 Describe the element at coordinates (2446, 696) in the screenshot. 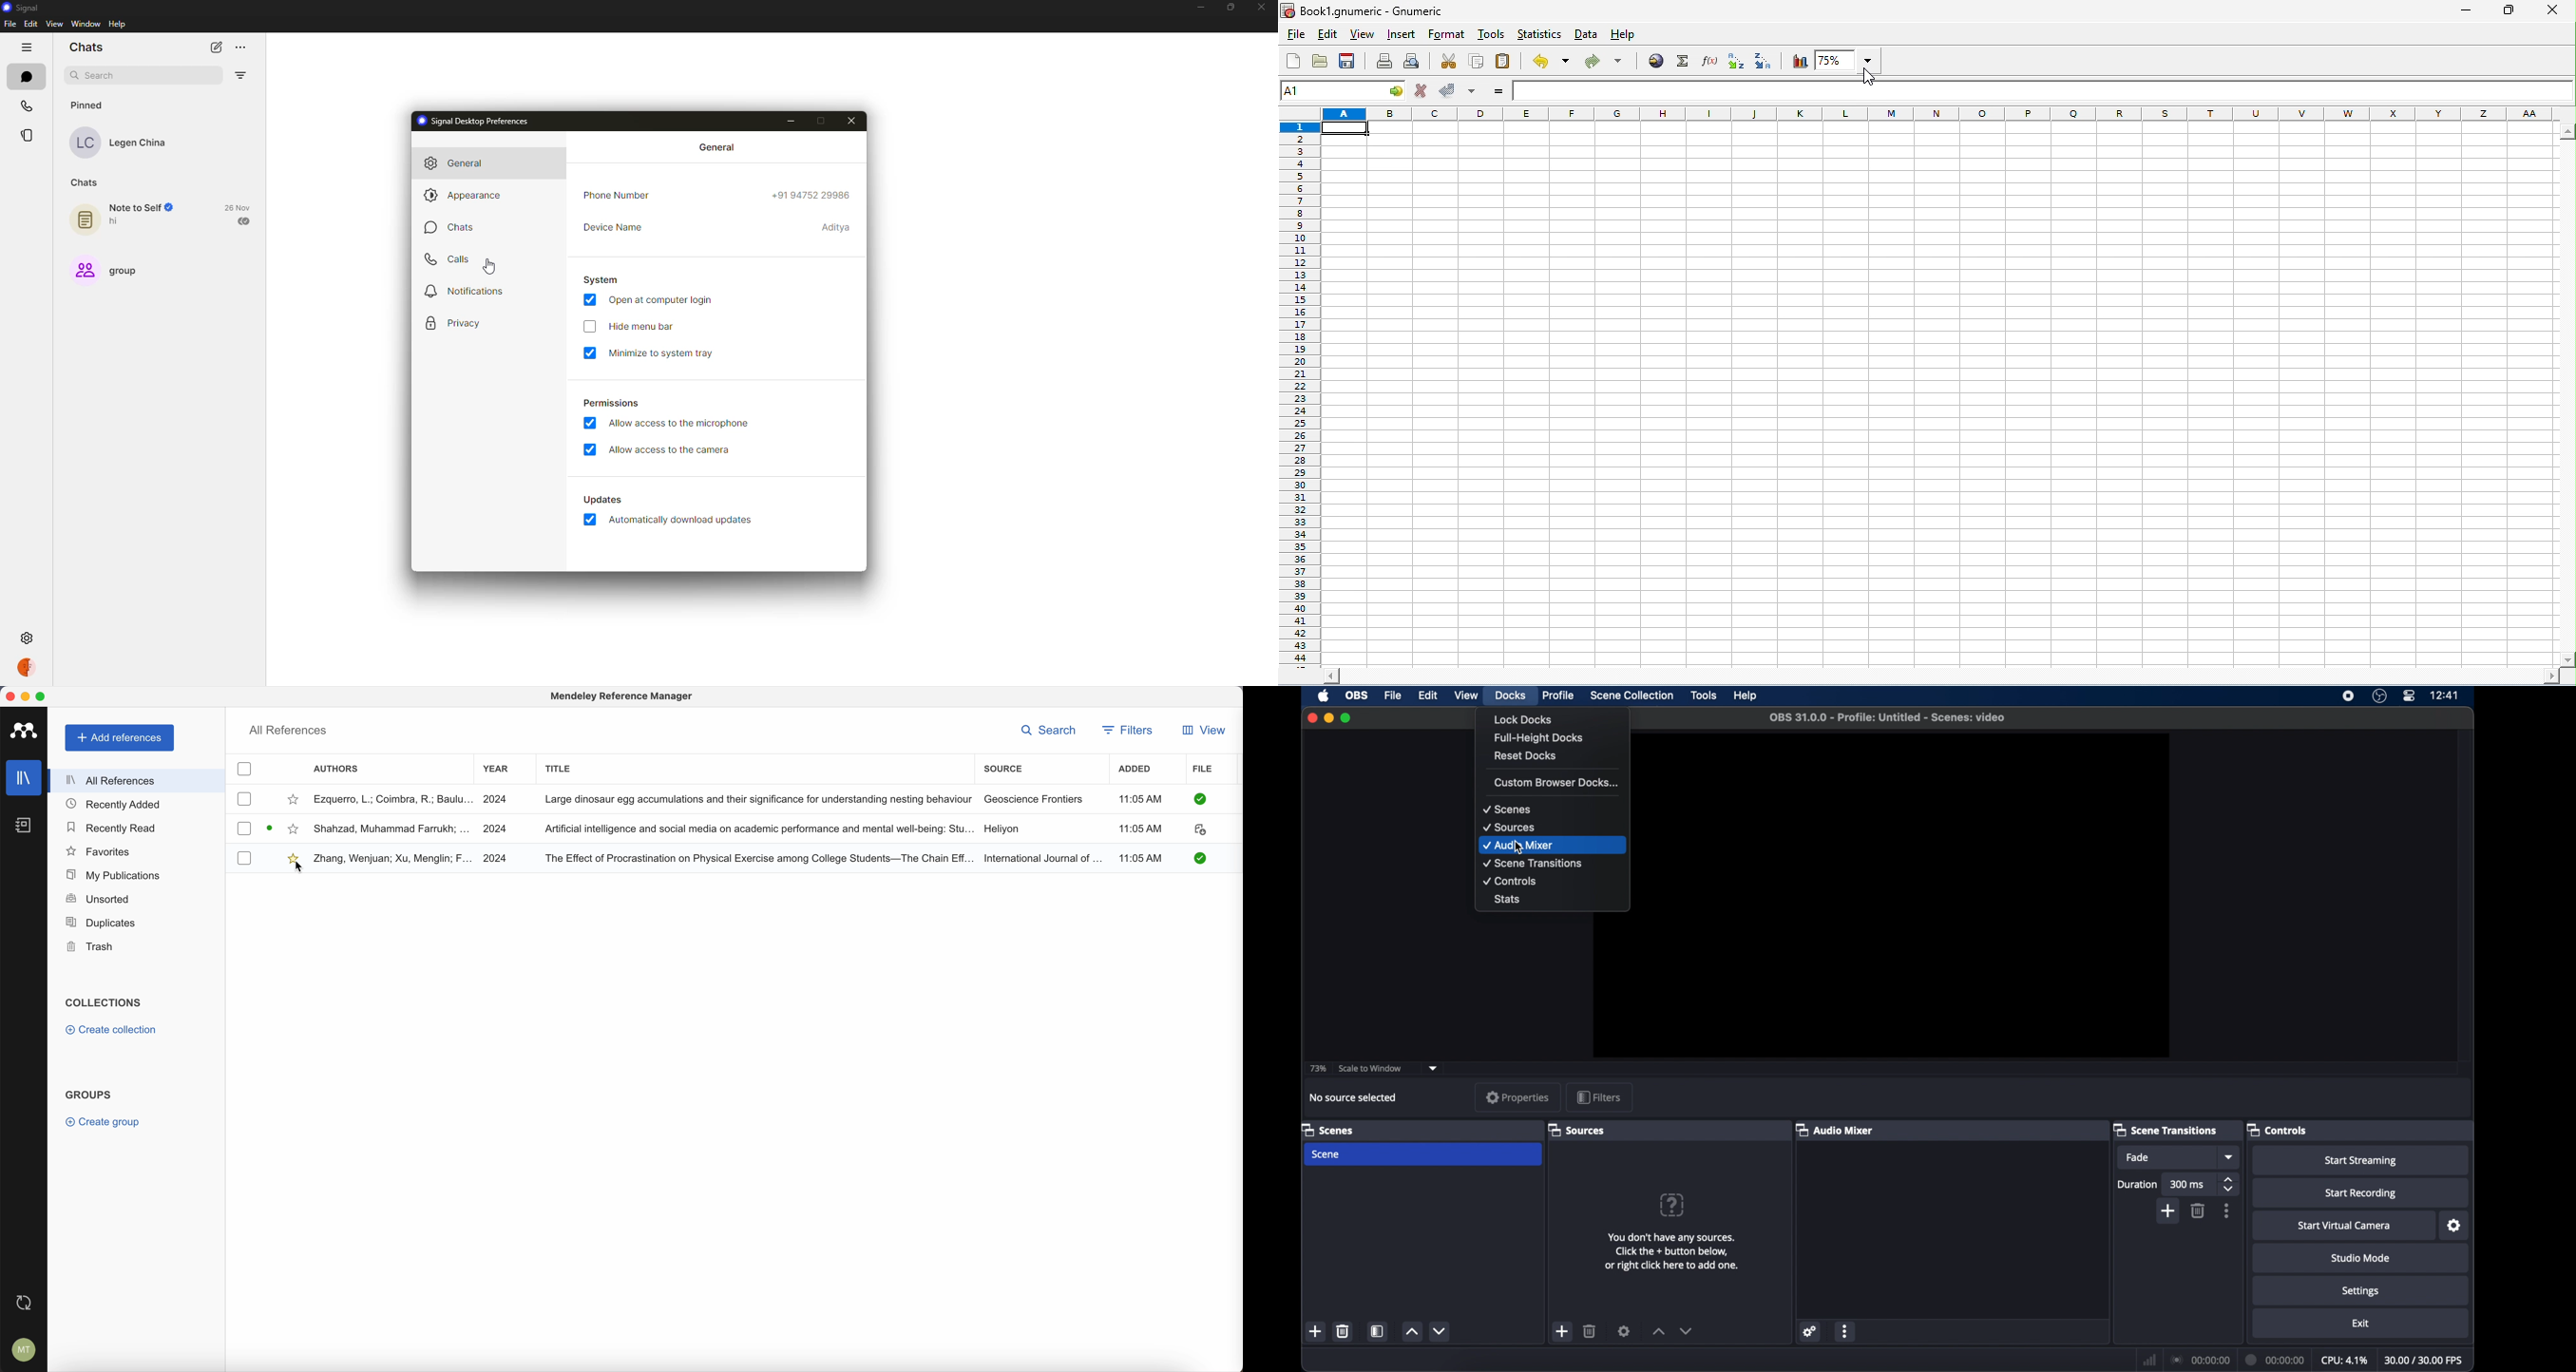

I see `12:41` at that location.